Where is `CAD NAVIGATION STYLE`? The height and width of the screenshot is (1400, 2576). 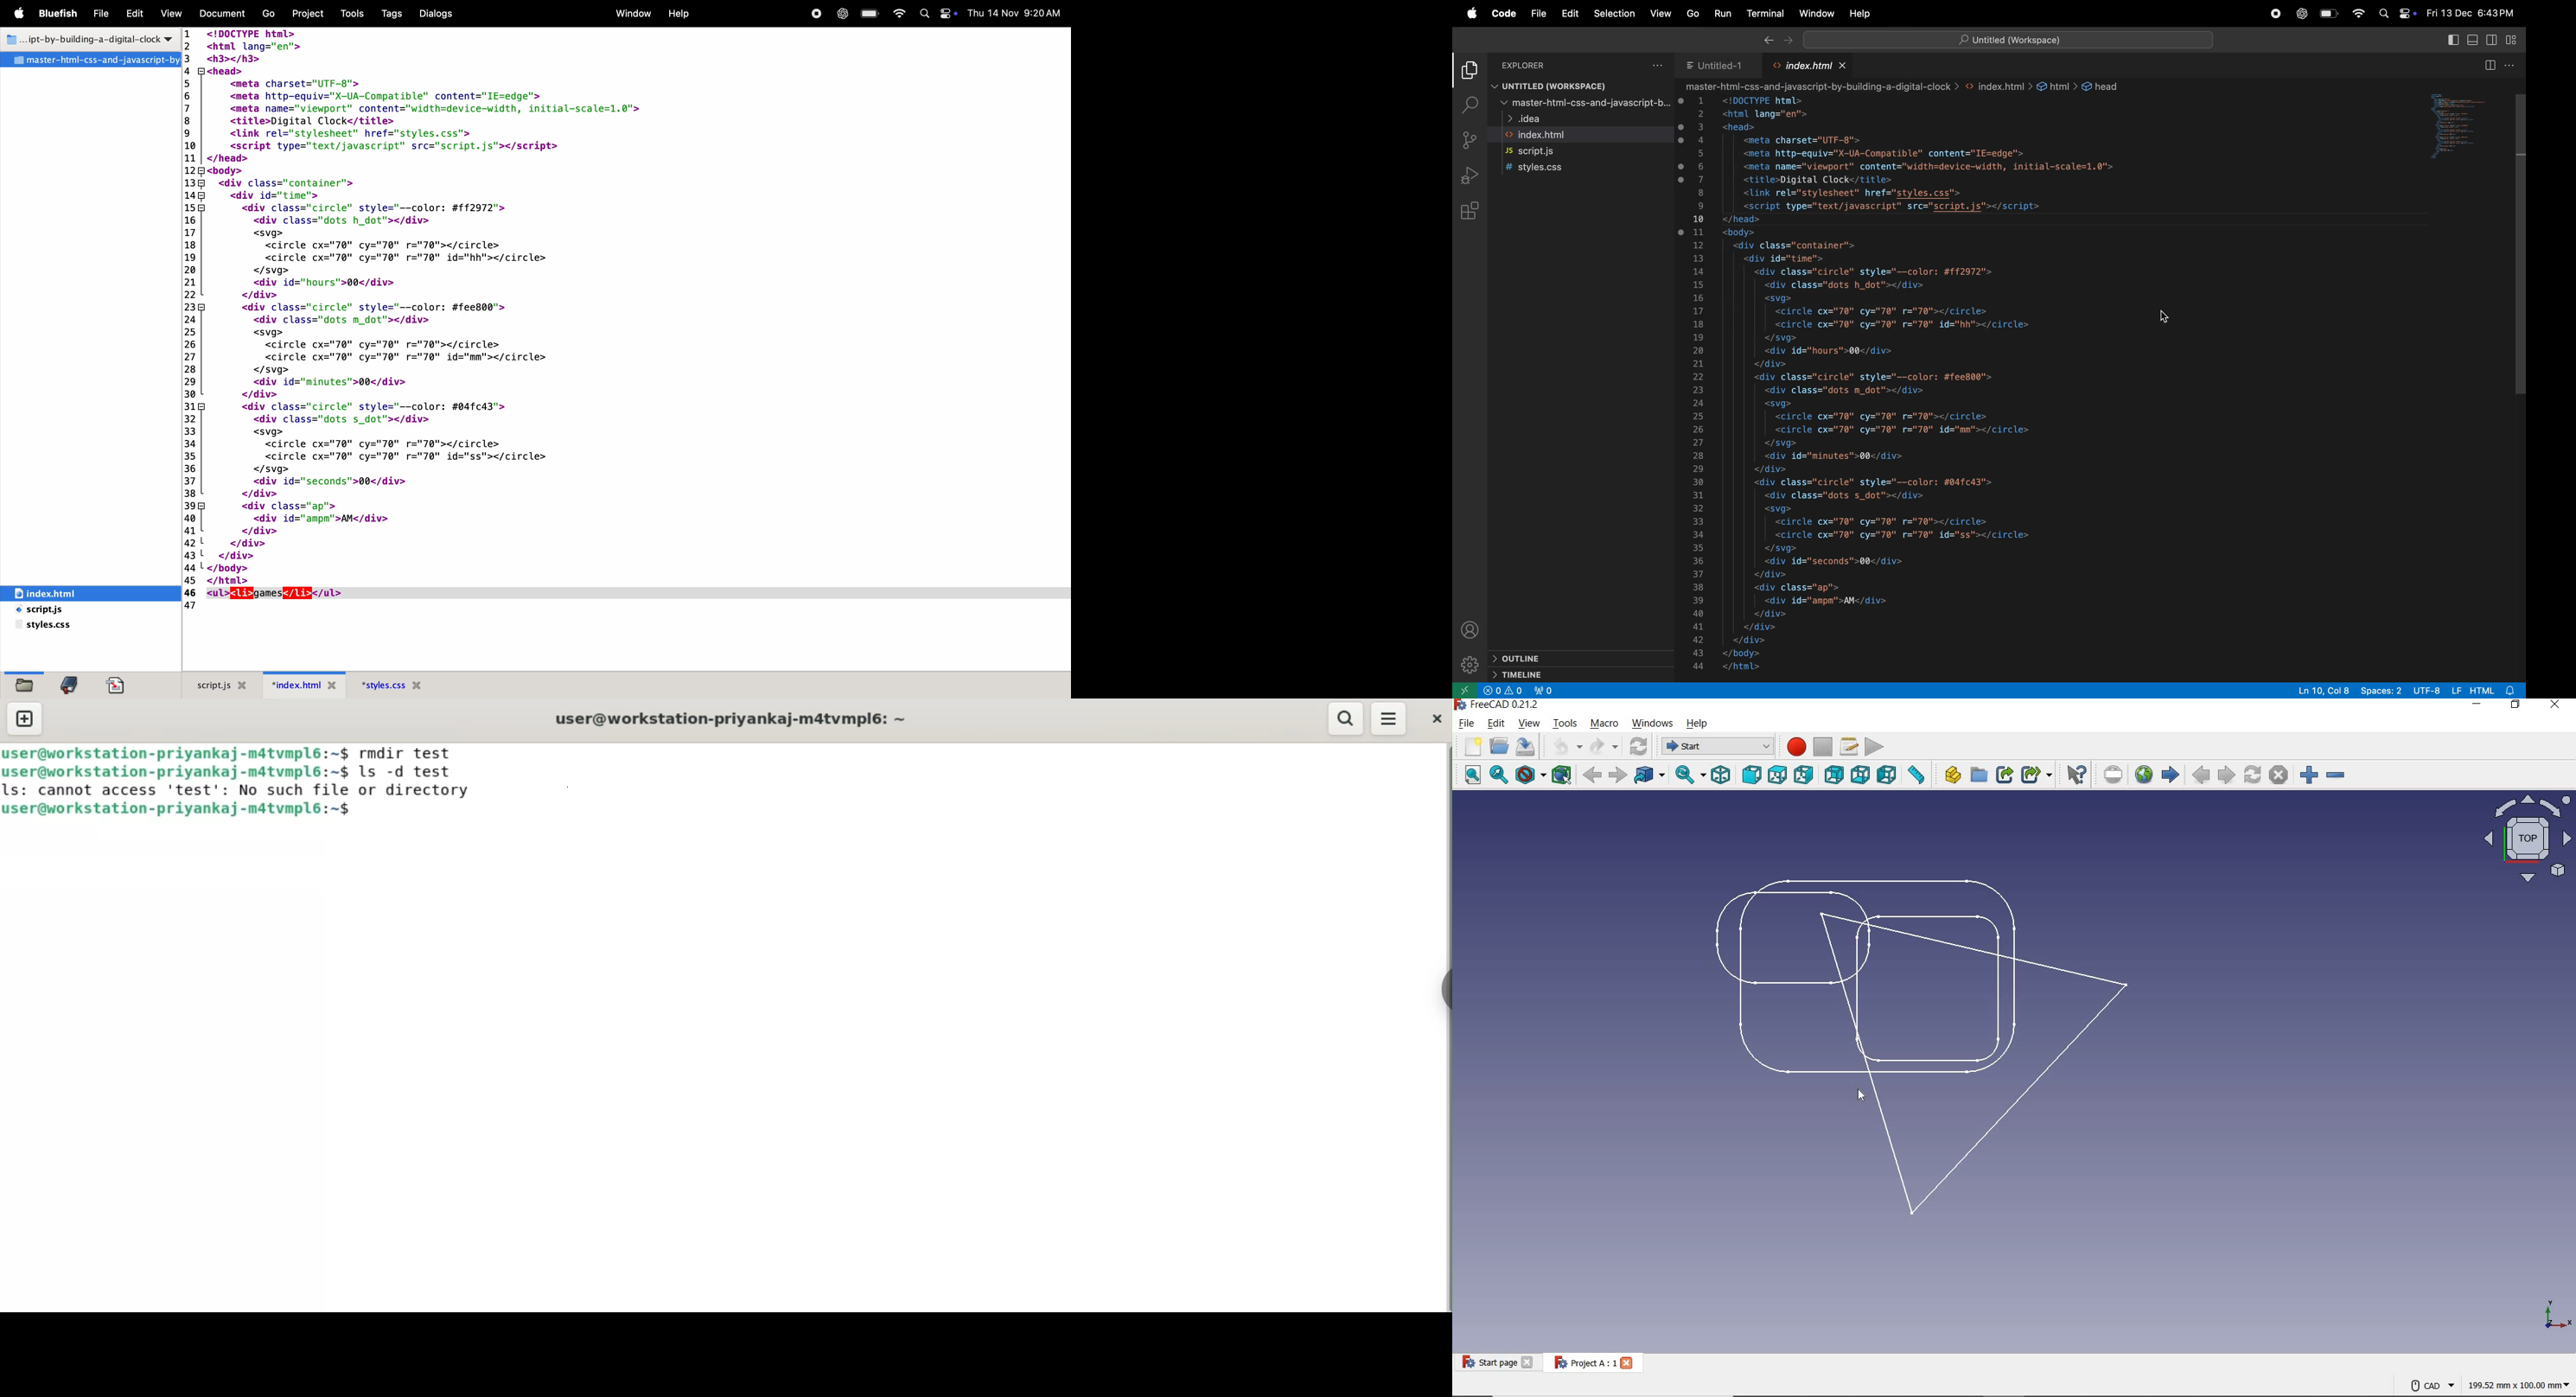
CAD NAVIGATION STYLE is located at coordinates (2434, 1386).